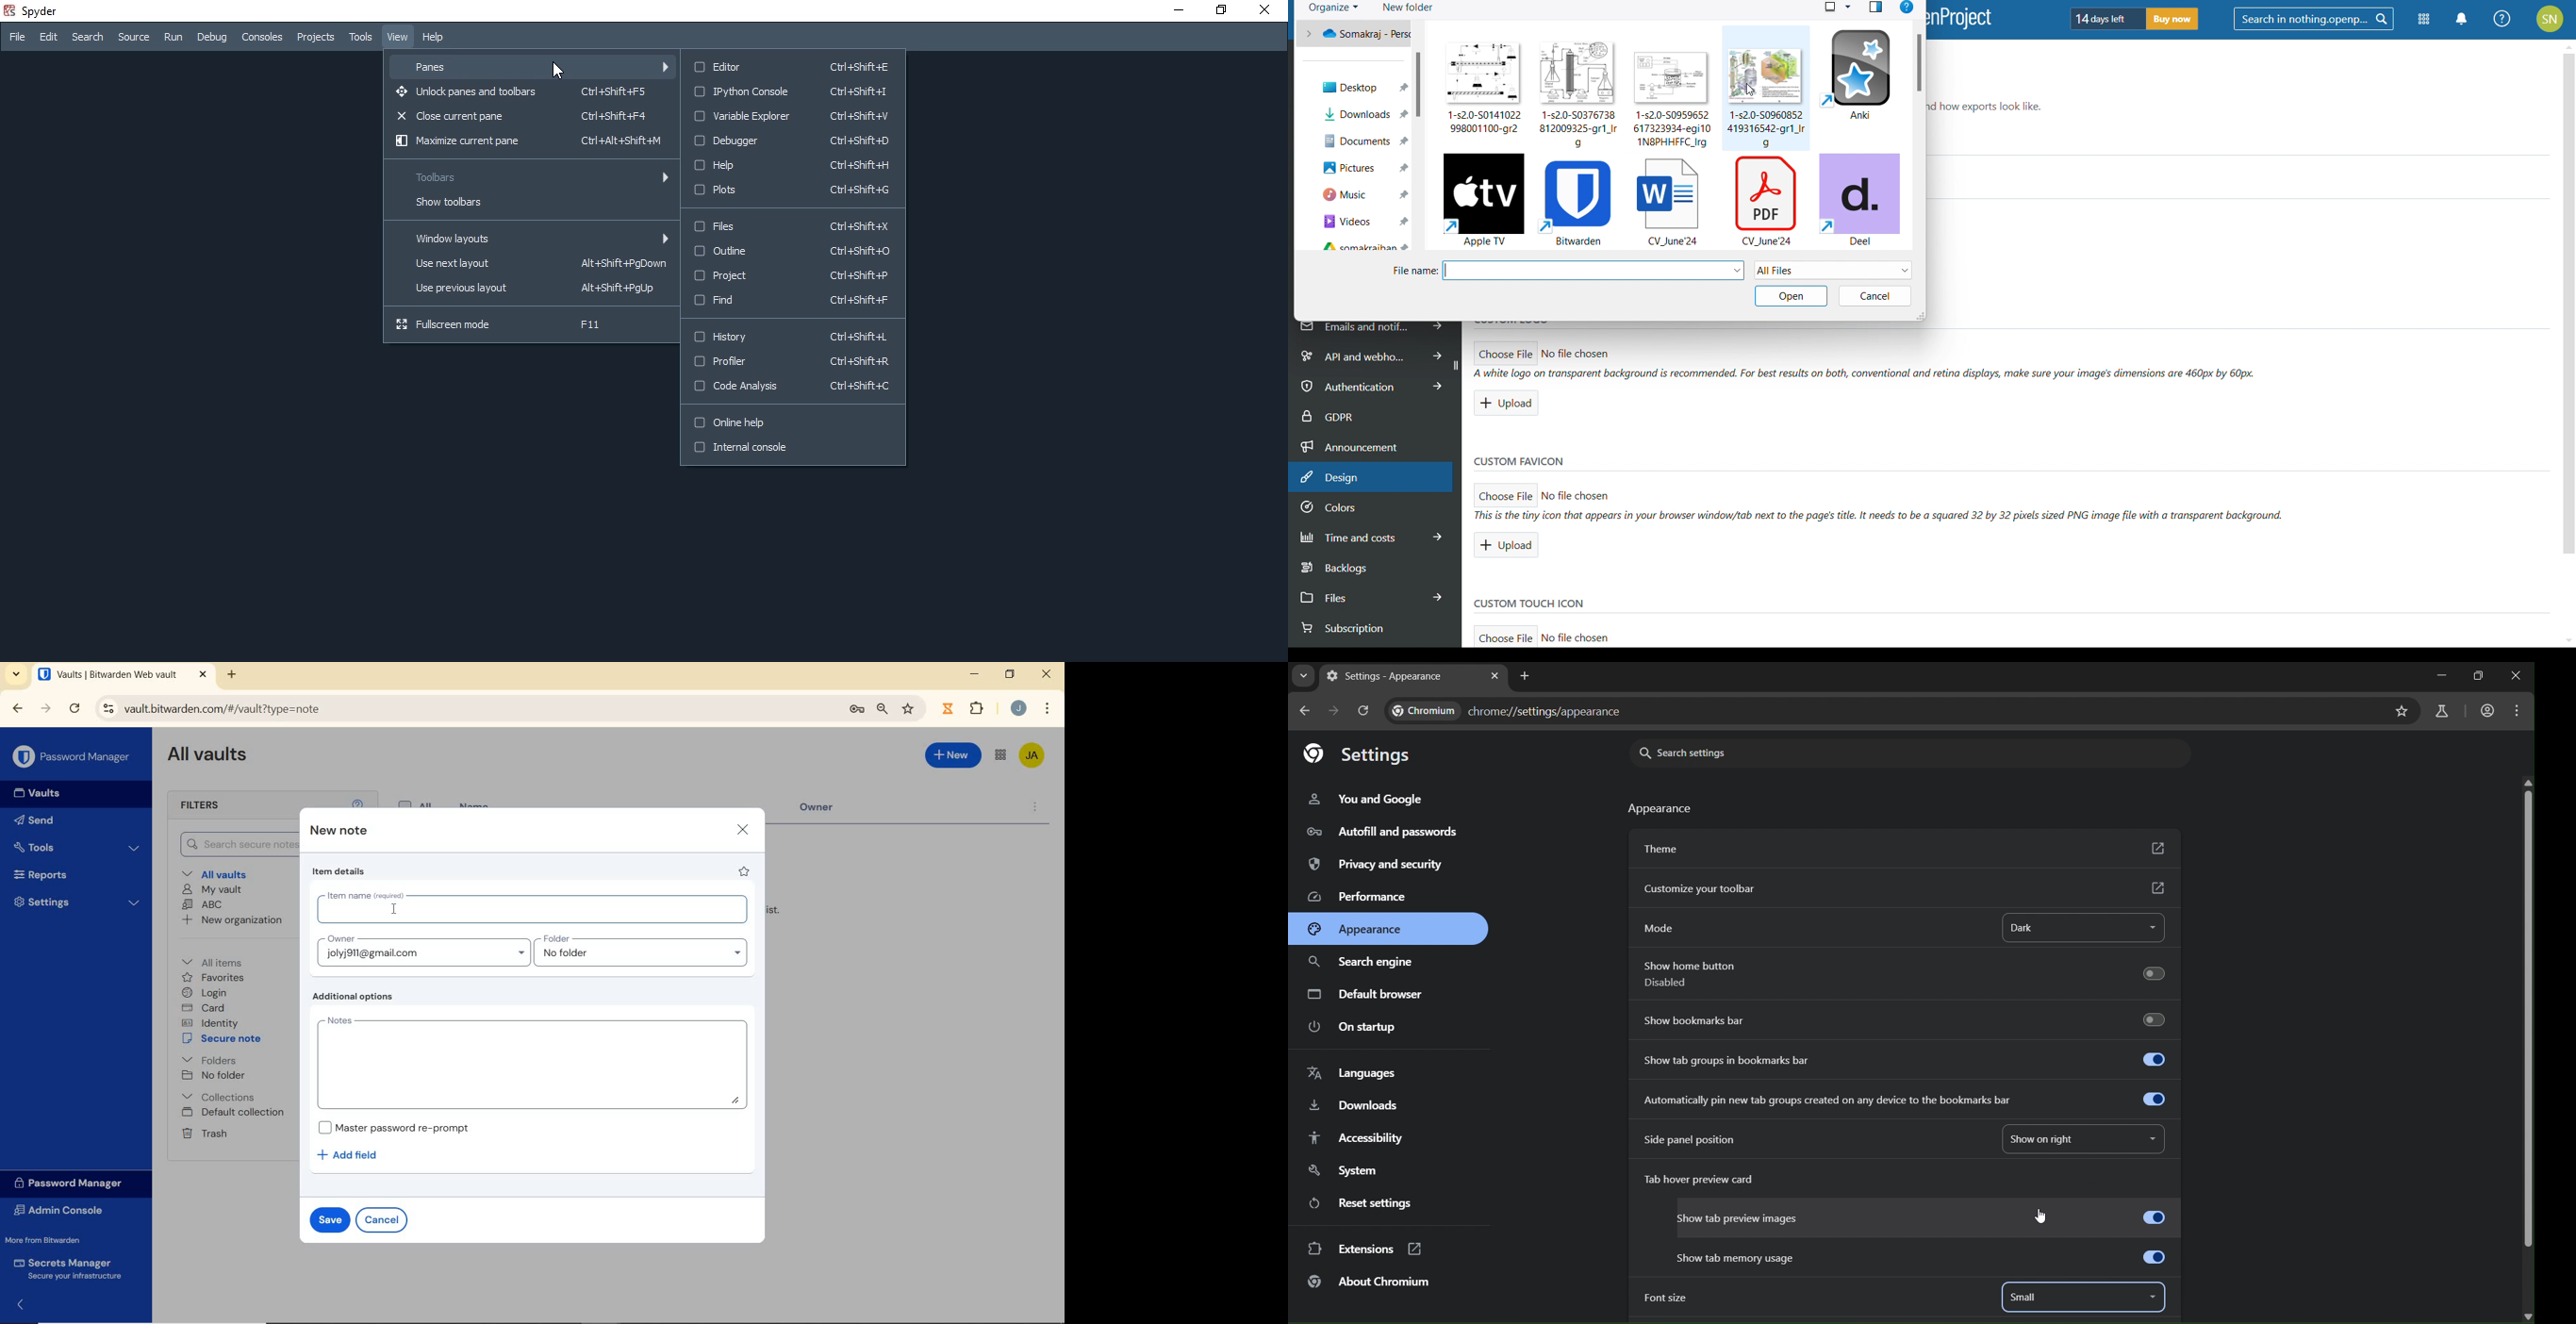 This screenshot has height=1344, width=2576. What do you see at coordinates (401, 1127) in the screenshot?
I see `Master password re-prompt` at bounding box center [401, 1127].